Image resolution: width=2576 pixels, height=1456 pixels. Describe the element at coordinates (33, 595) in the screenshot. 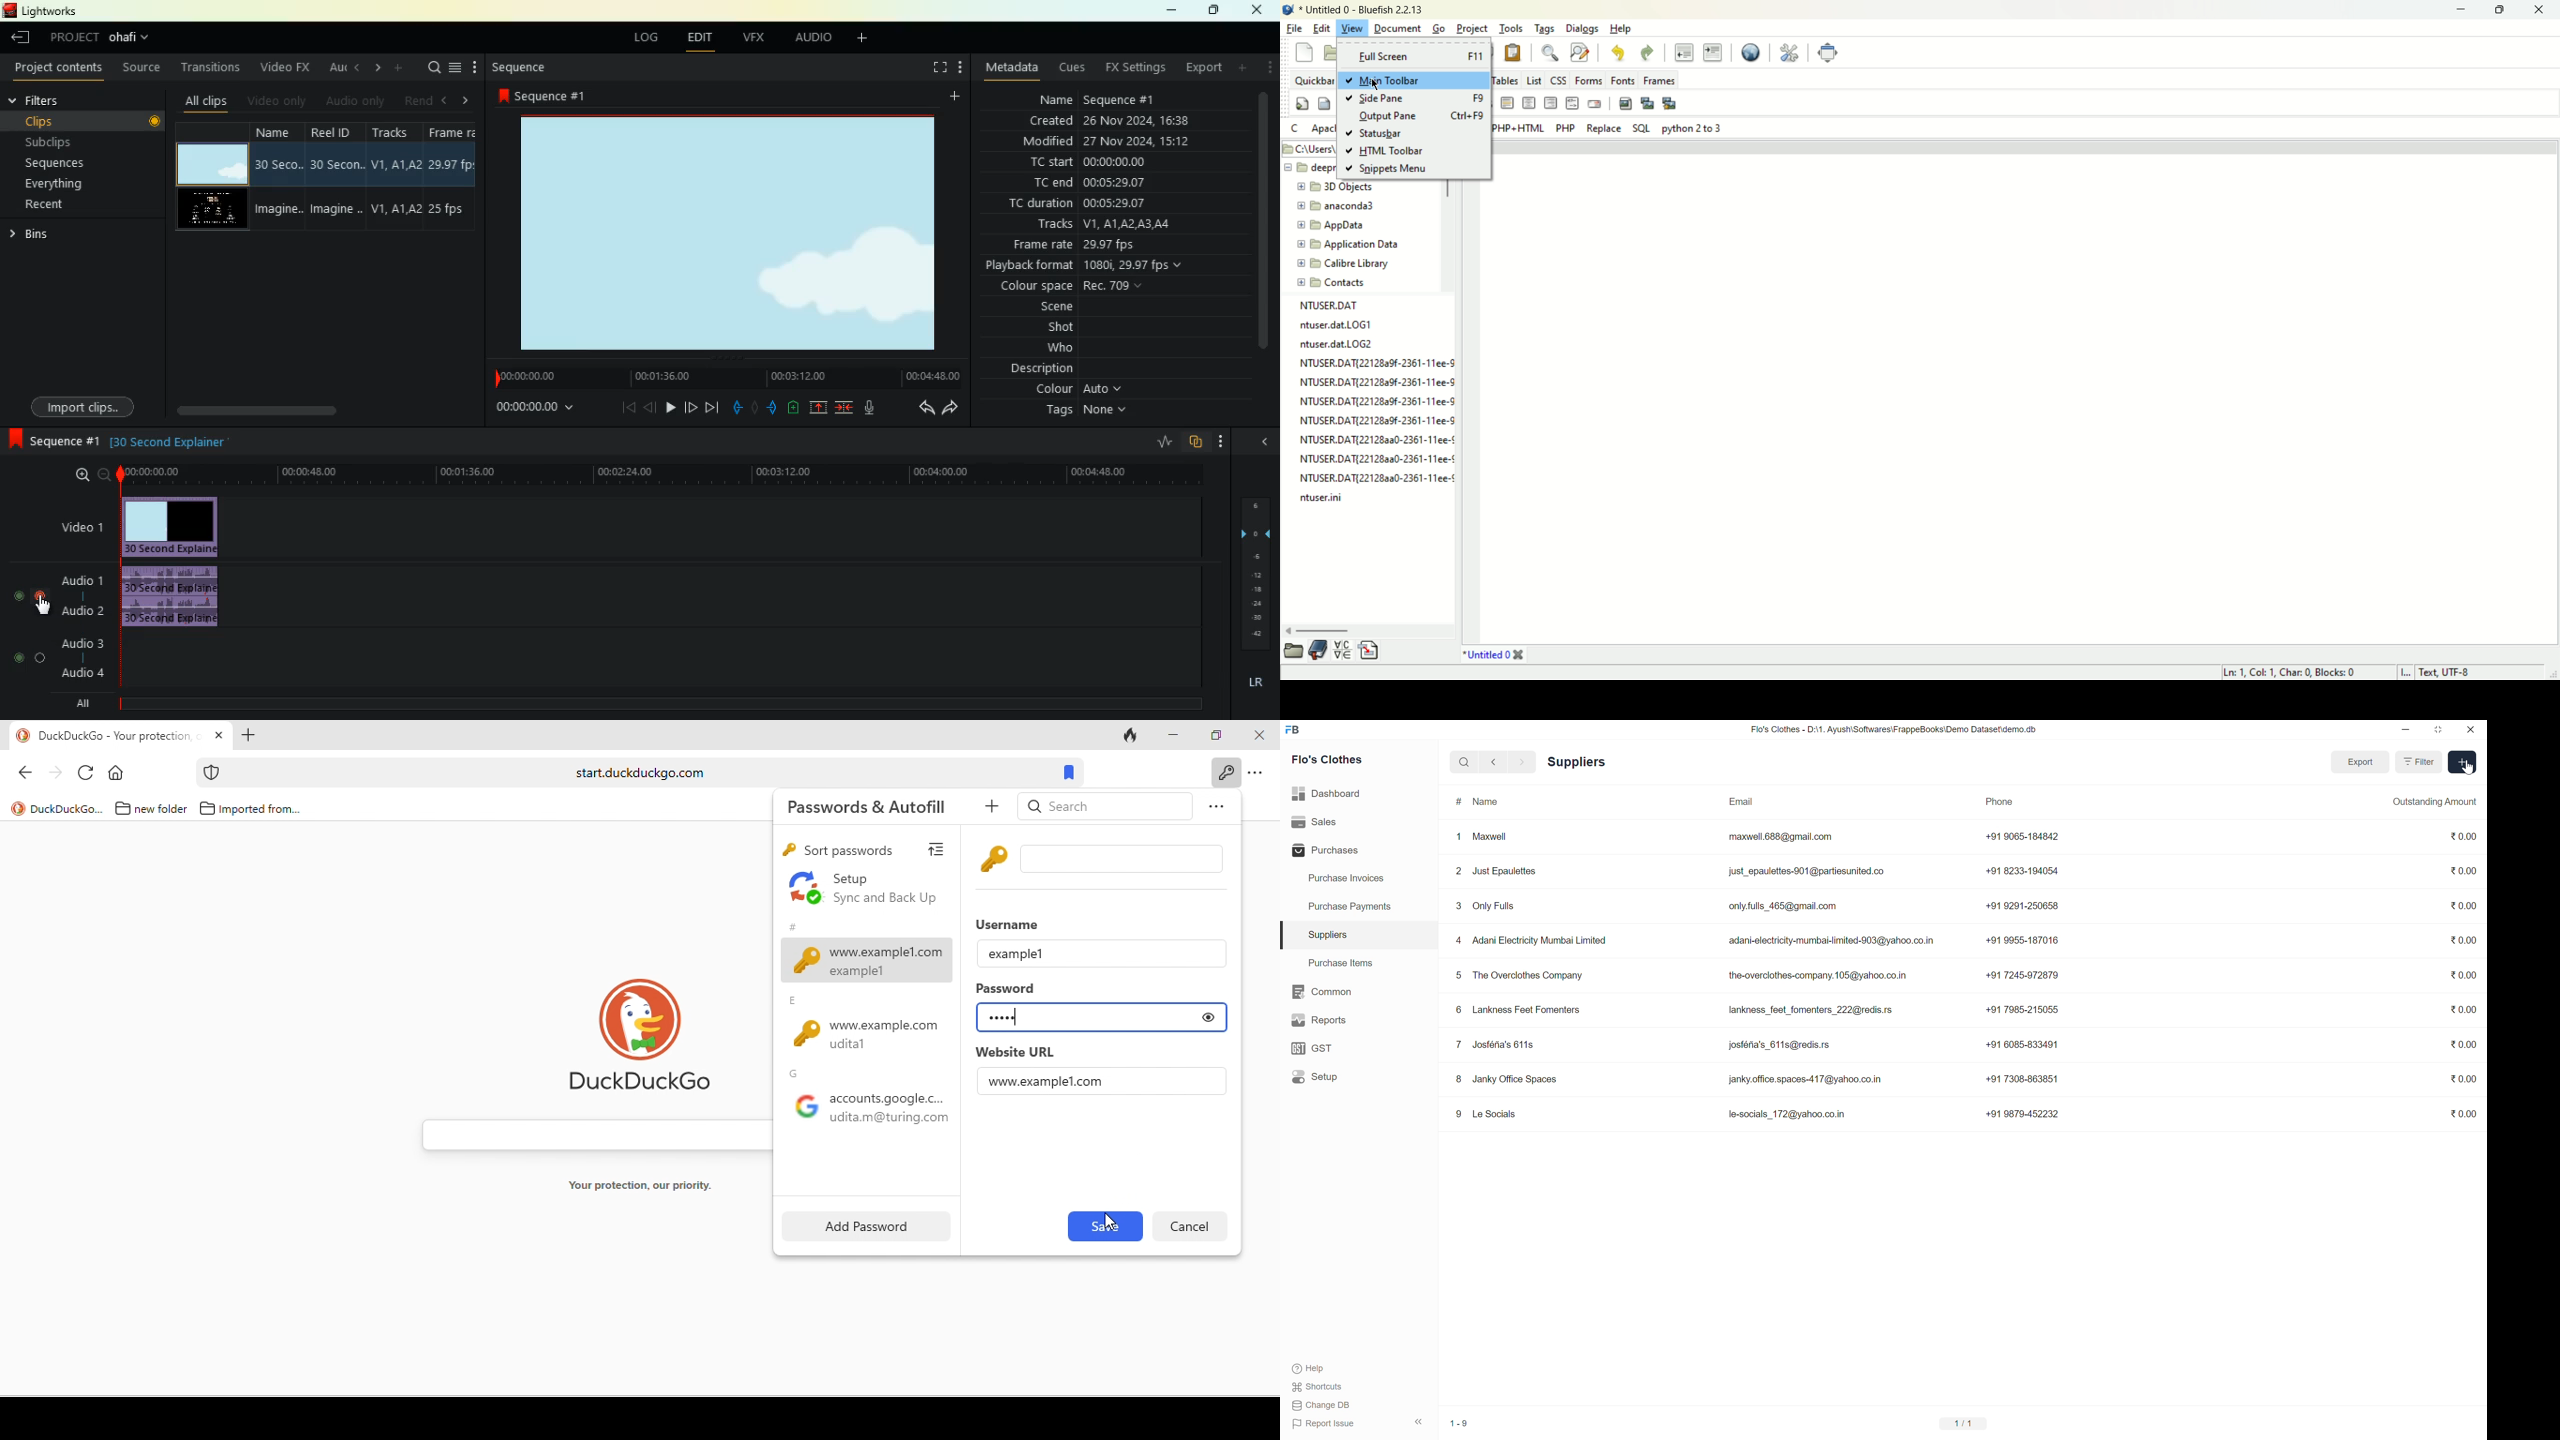

I see `solo track audio selection buttons` at that location.